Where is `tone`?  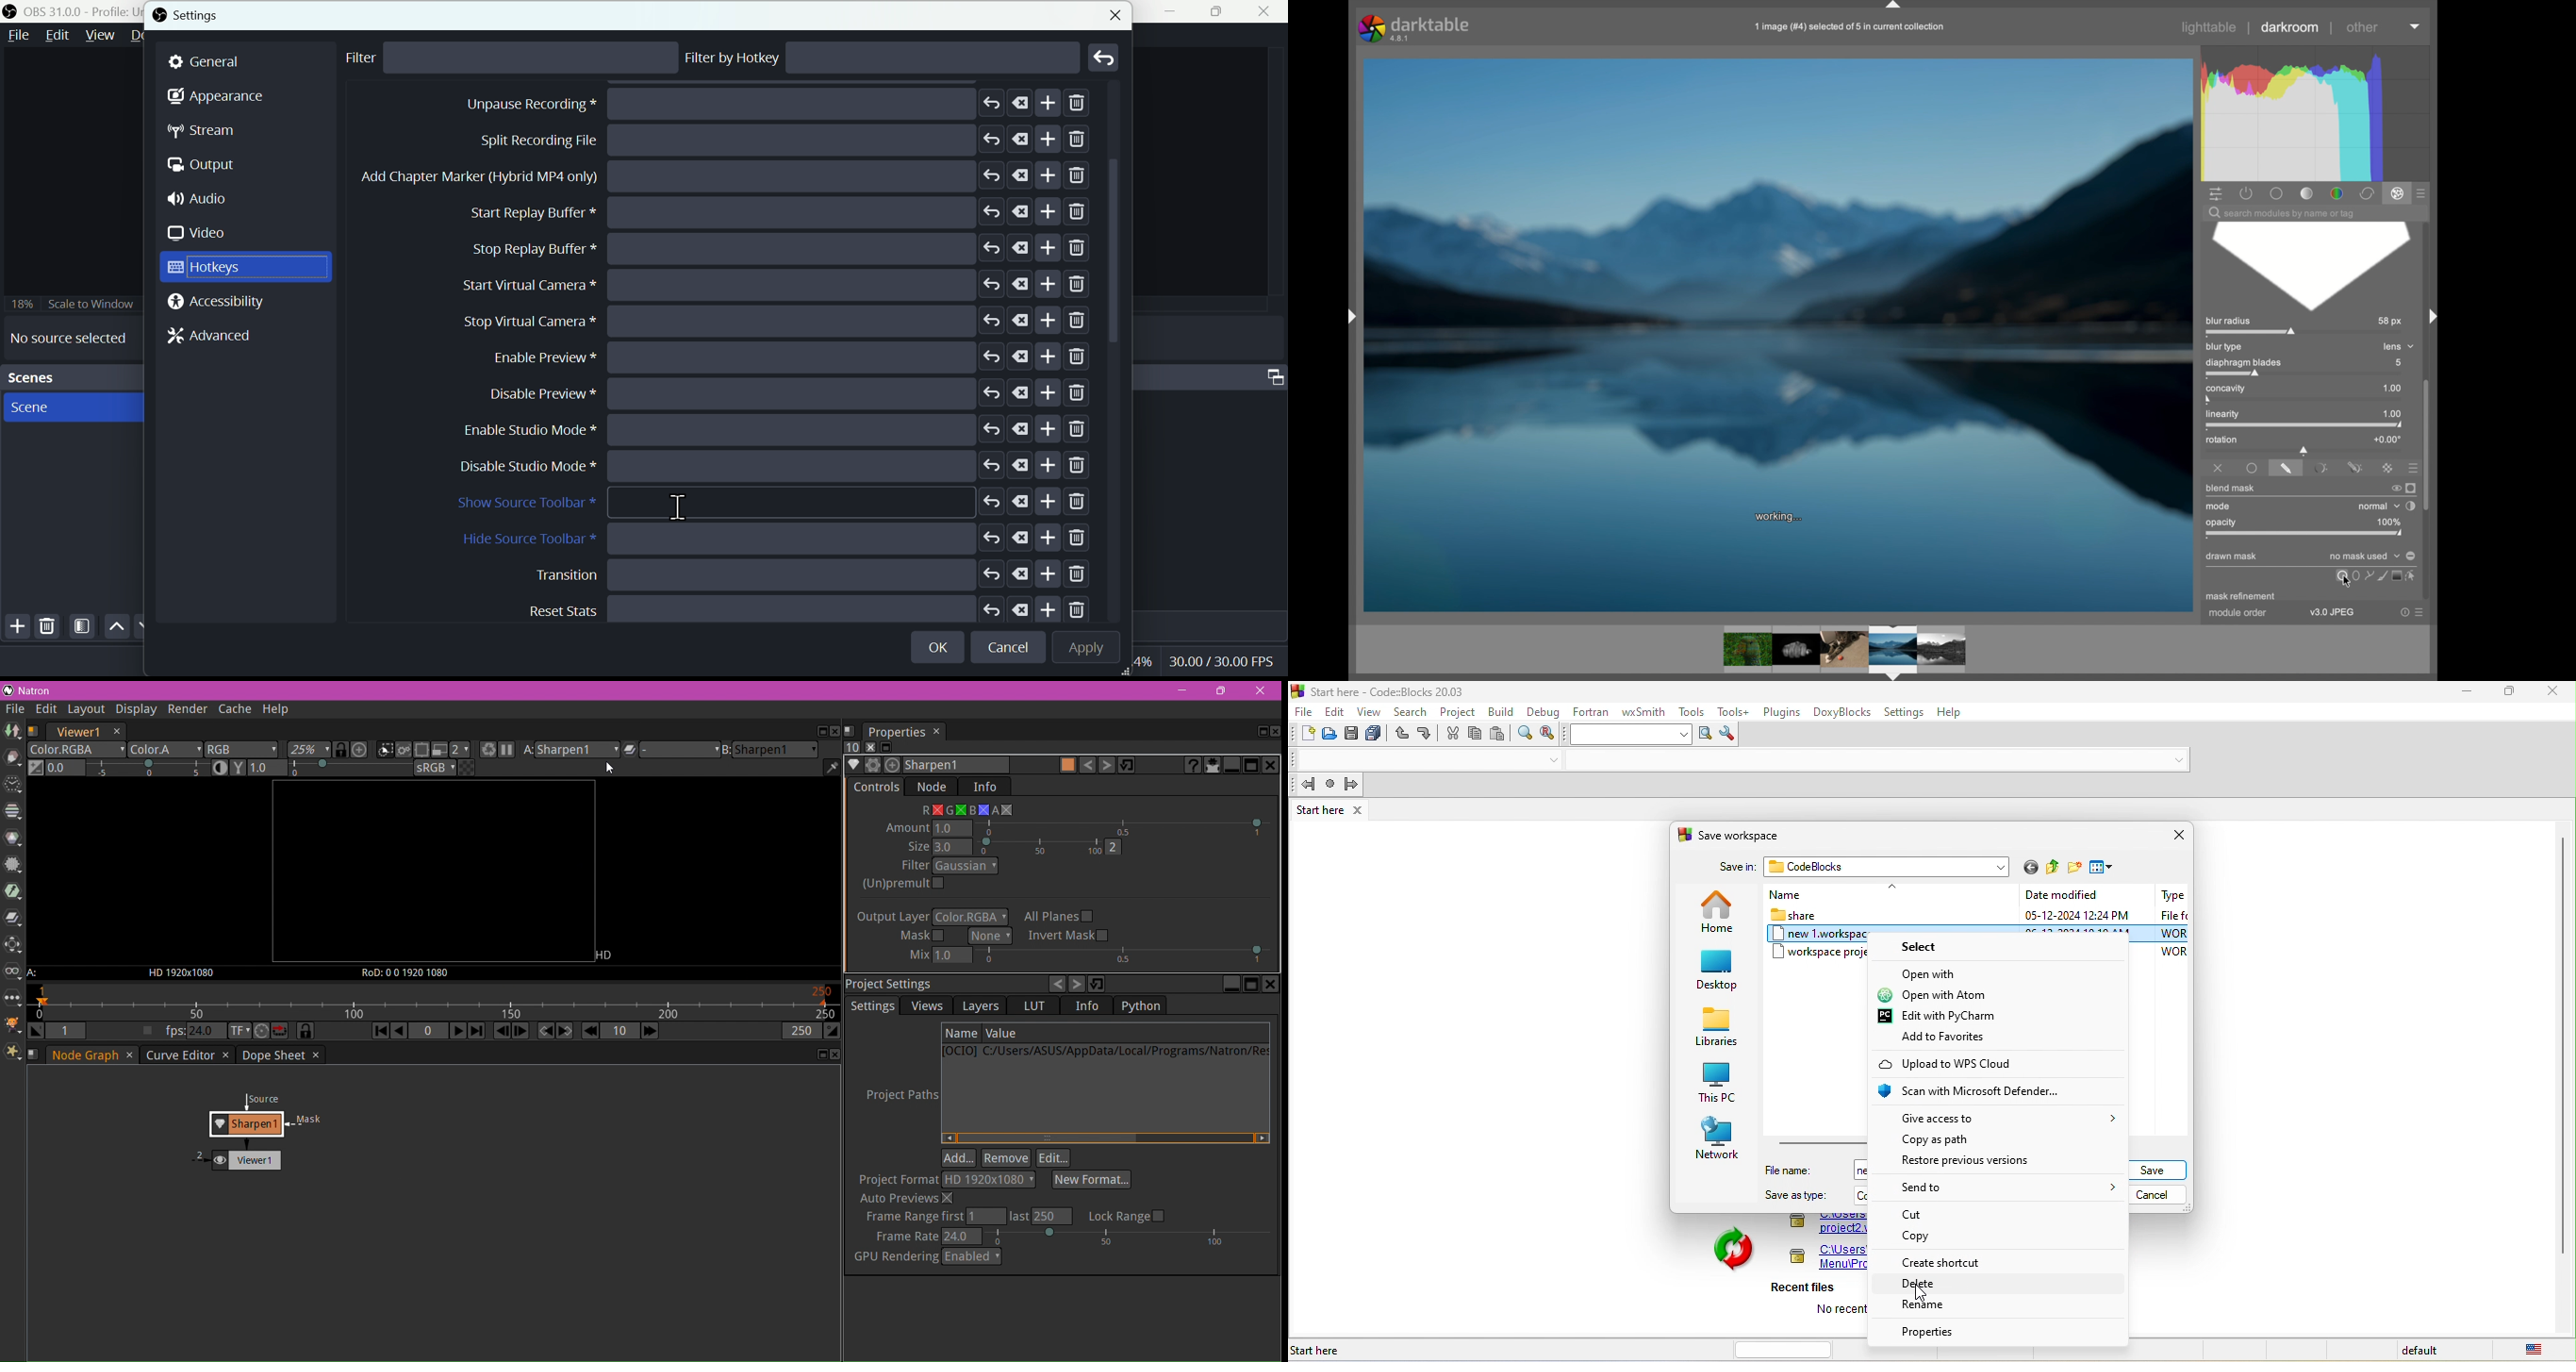
tone is located at coordinates (2307, 193).